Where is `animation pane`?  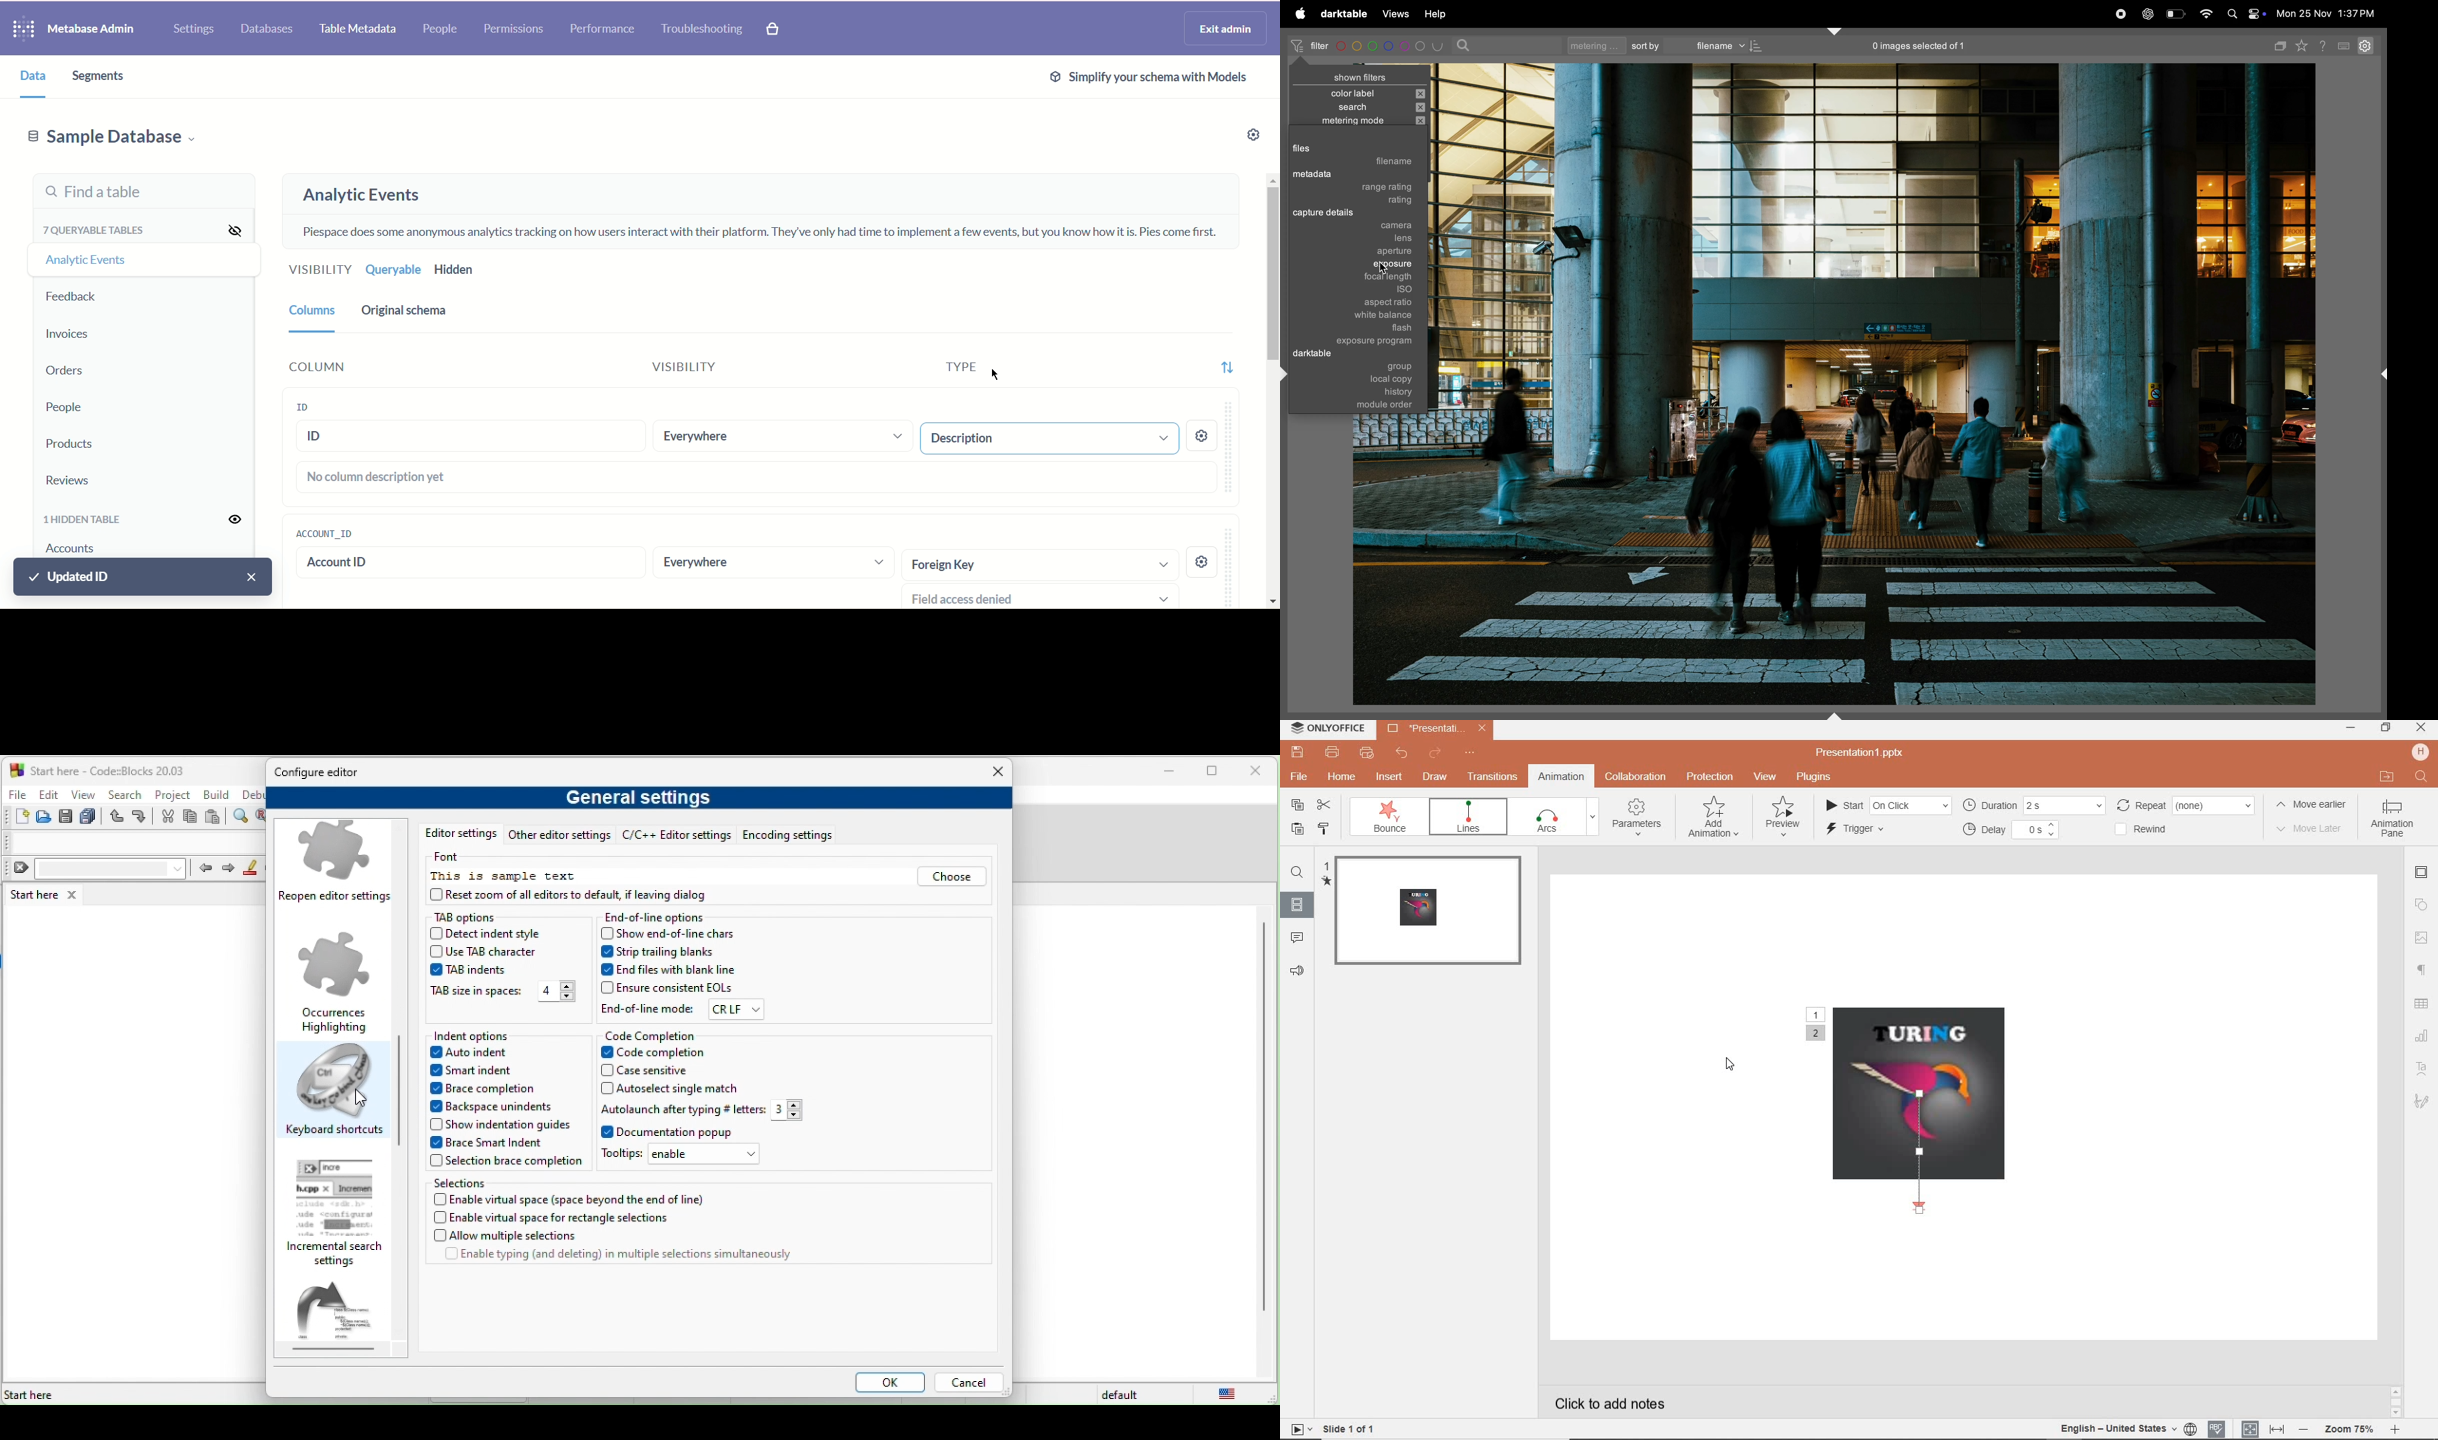
animation pane is located at coordinates (2399, 821).